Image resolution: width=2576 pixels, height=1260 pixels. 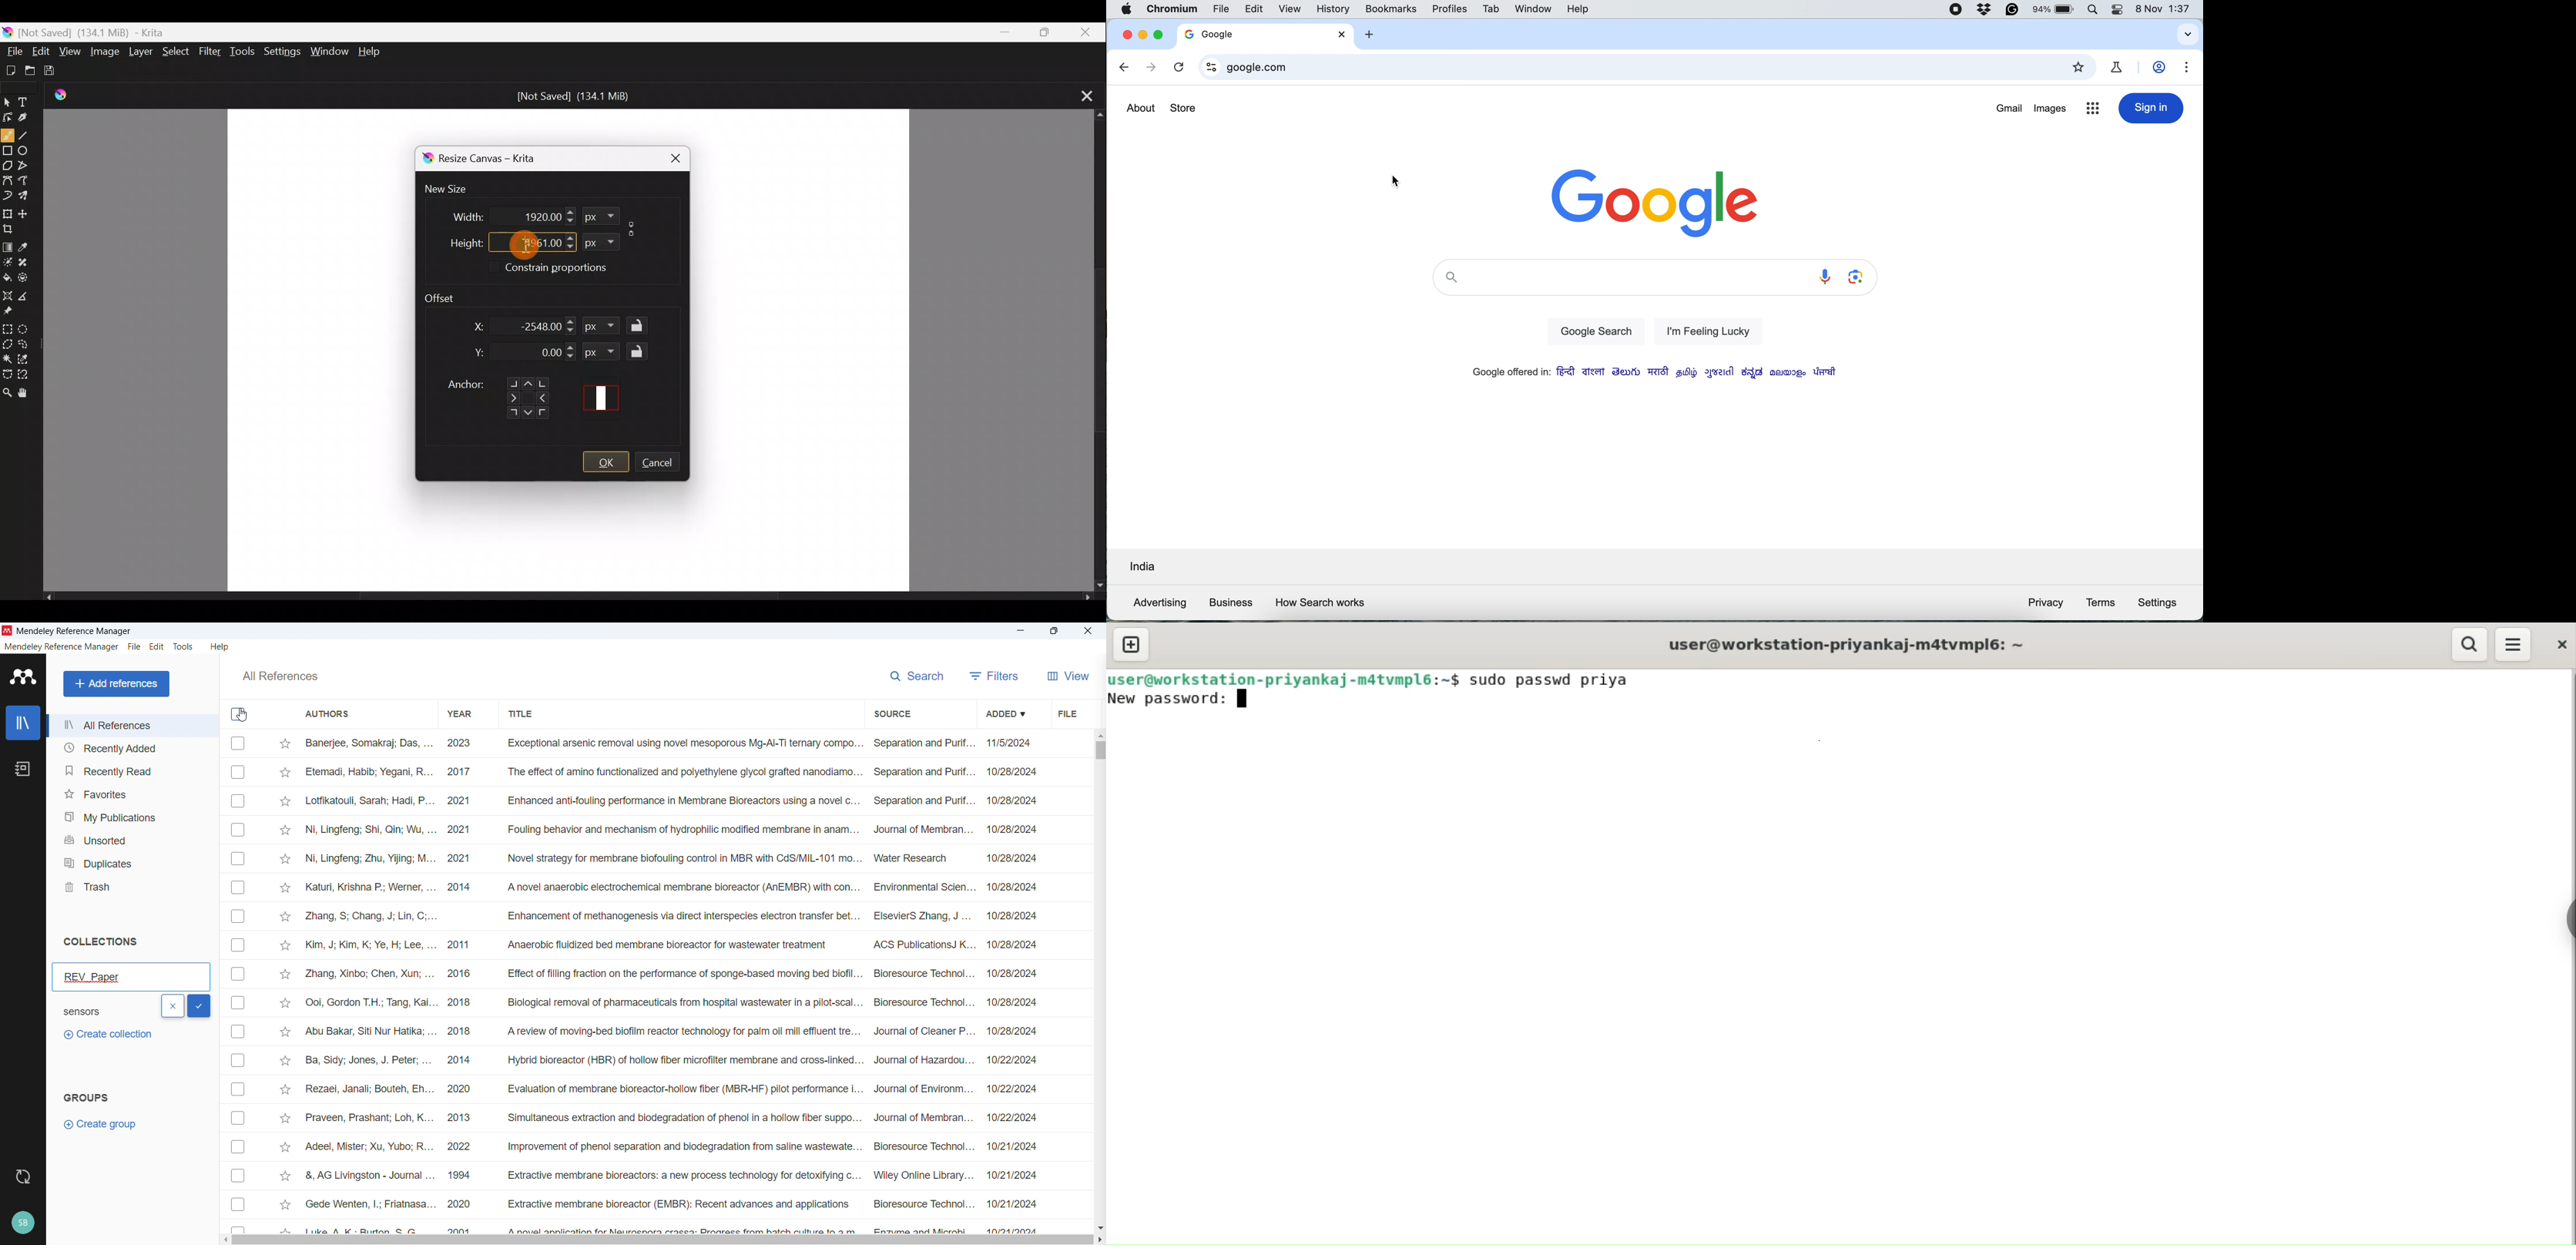 I want to click on Dynamic brush tool, so click(x=7, y=195).